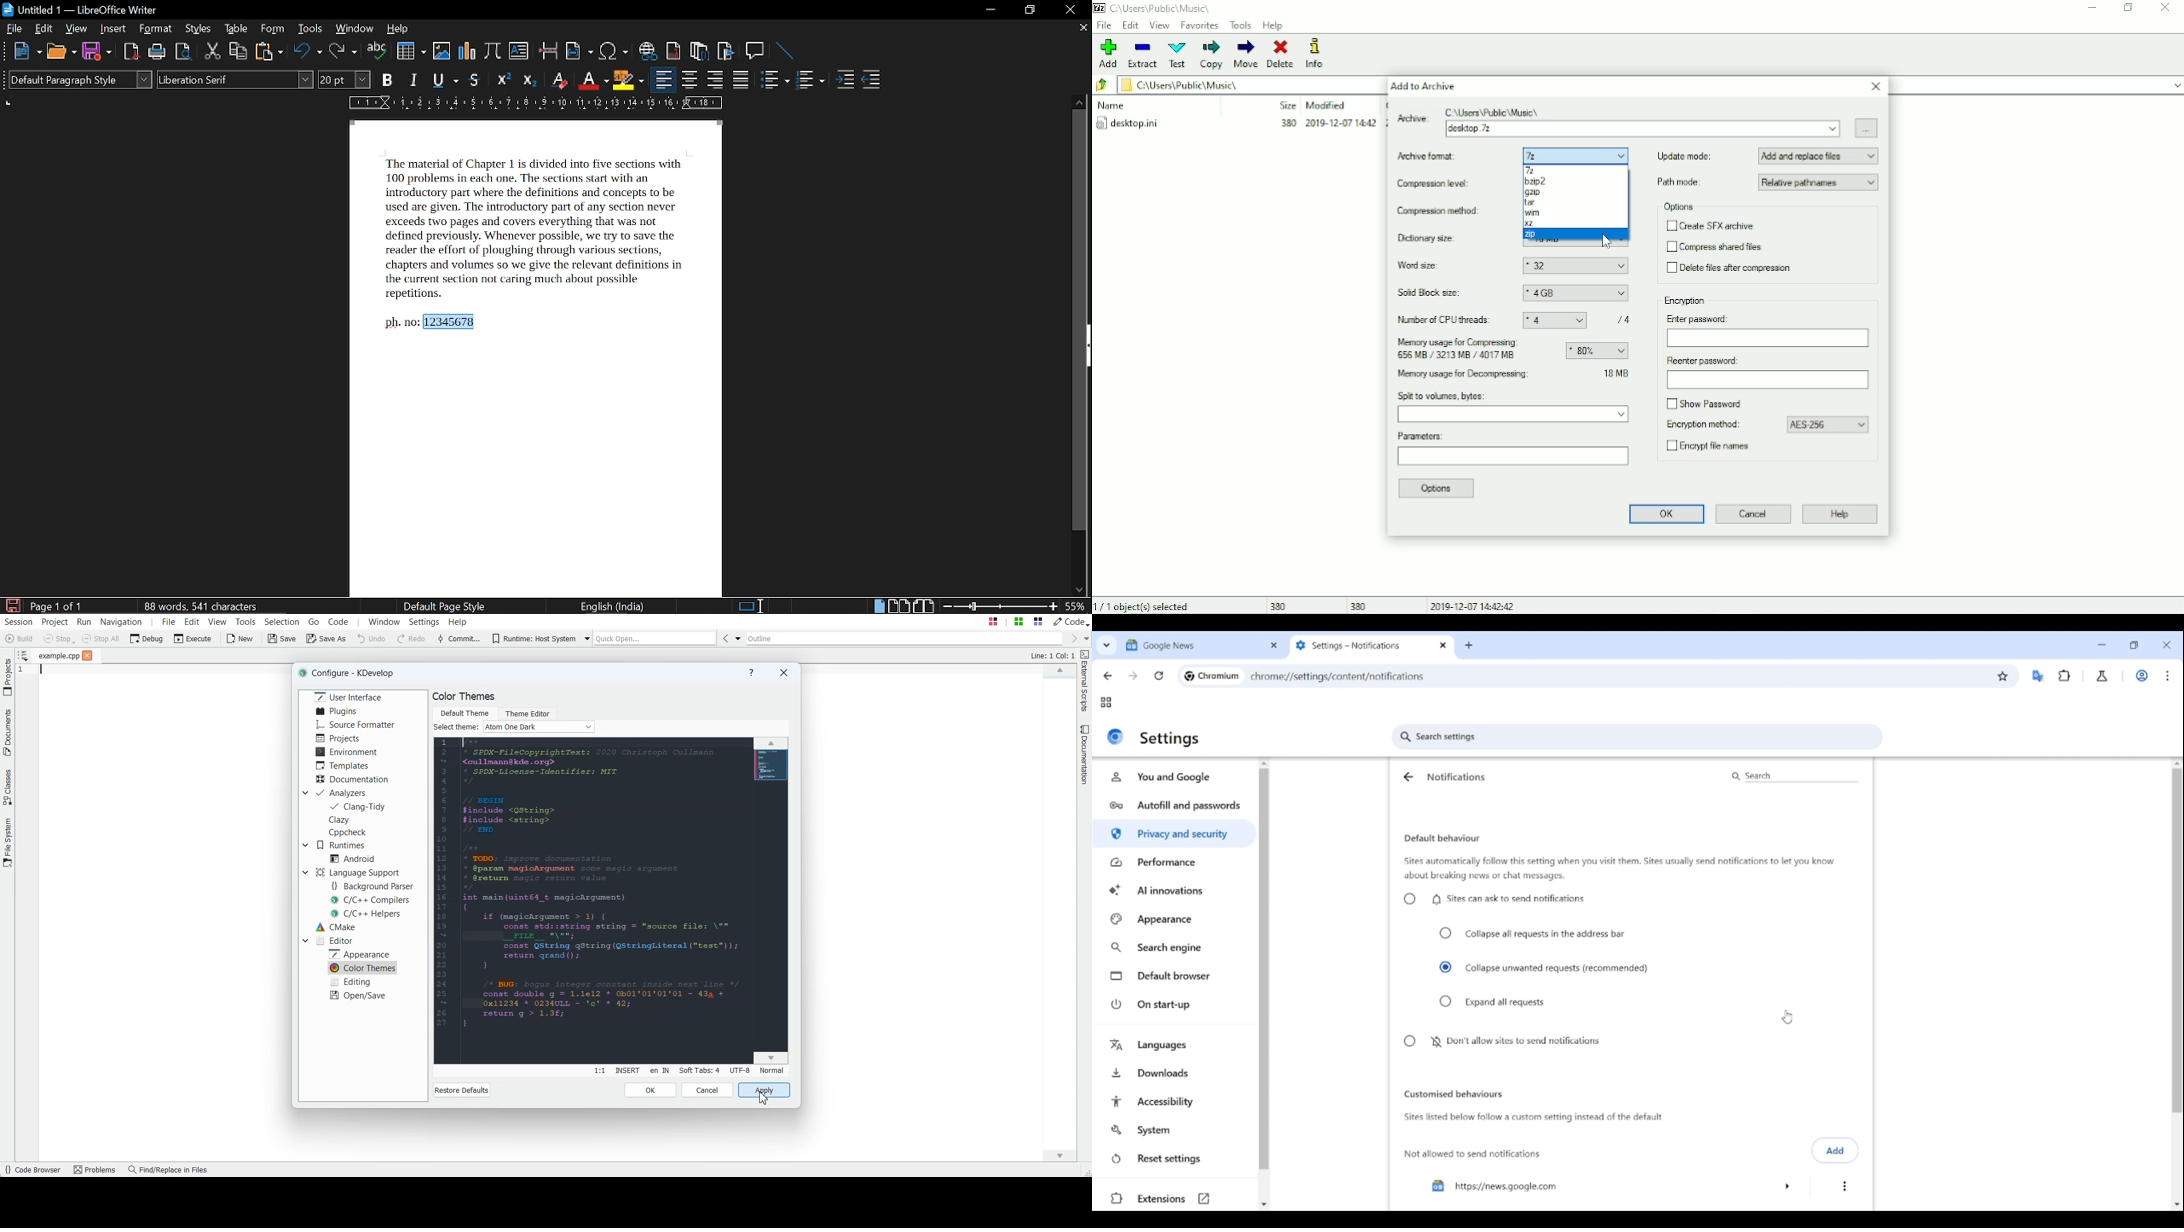 The width and height of the screenshot is (2184, 1232). I want to click on decrease indent, so click(873, 82).